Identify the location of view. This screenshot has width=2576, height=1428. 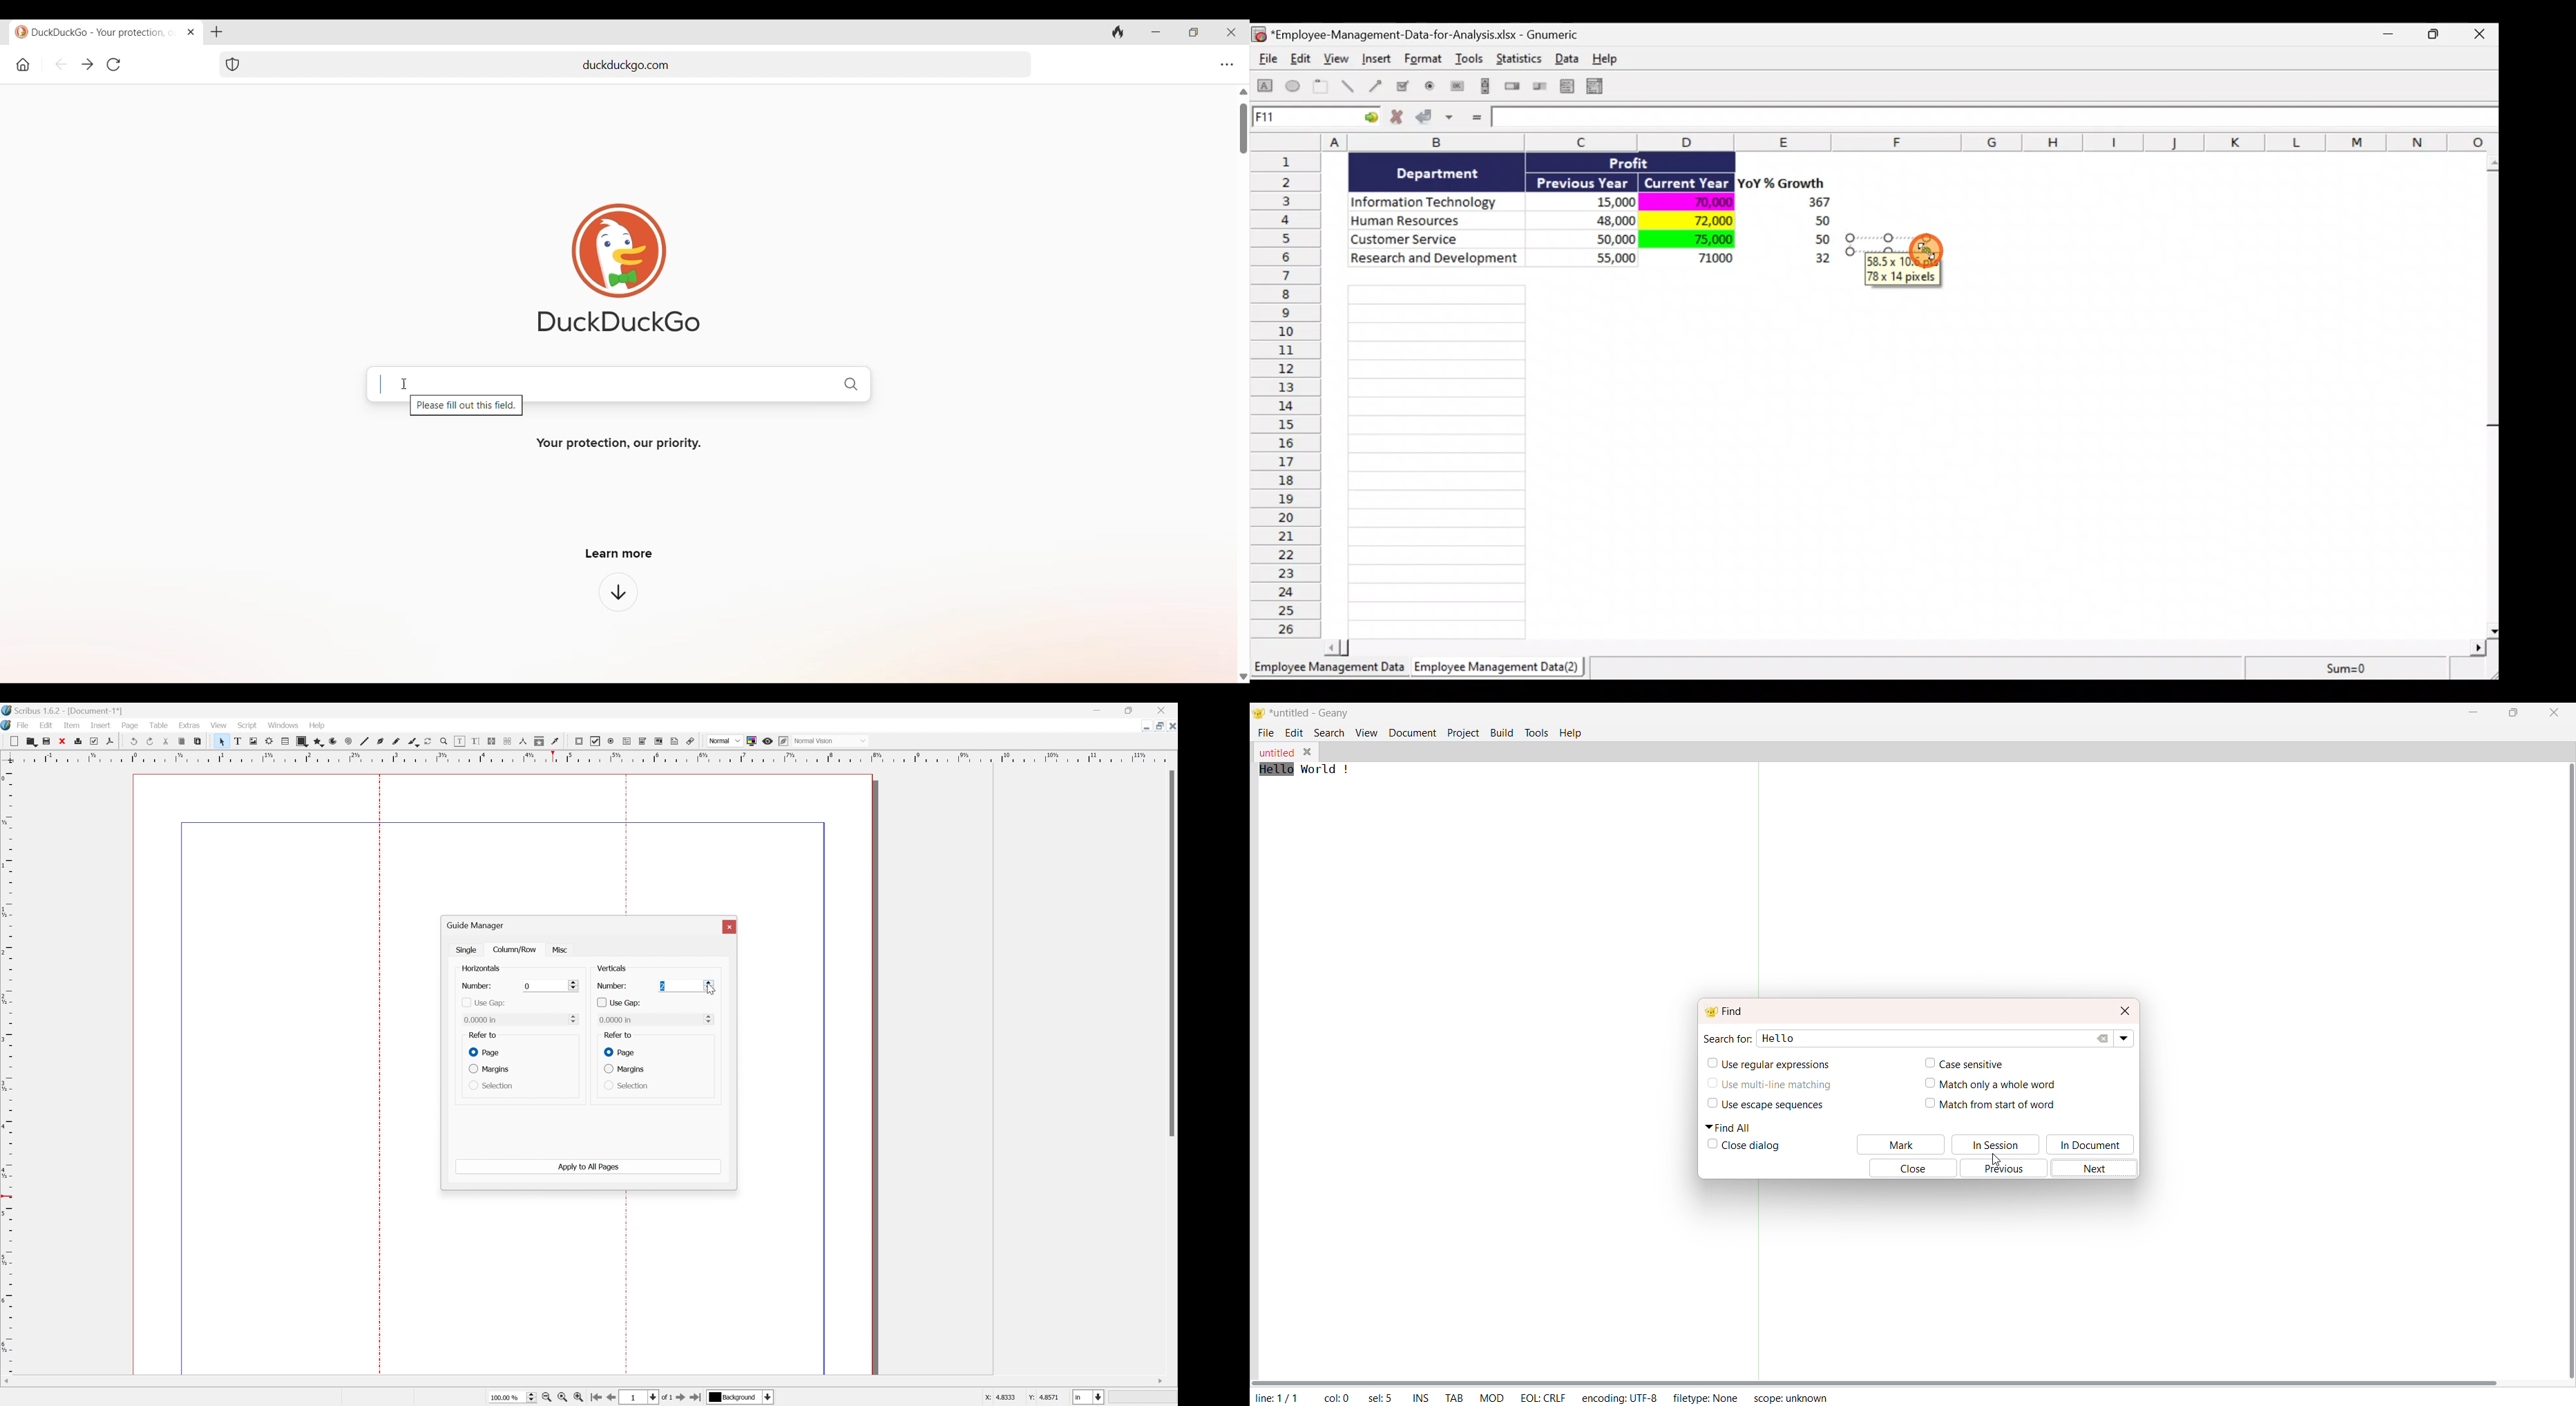
(220, 726).